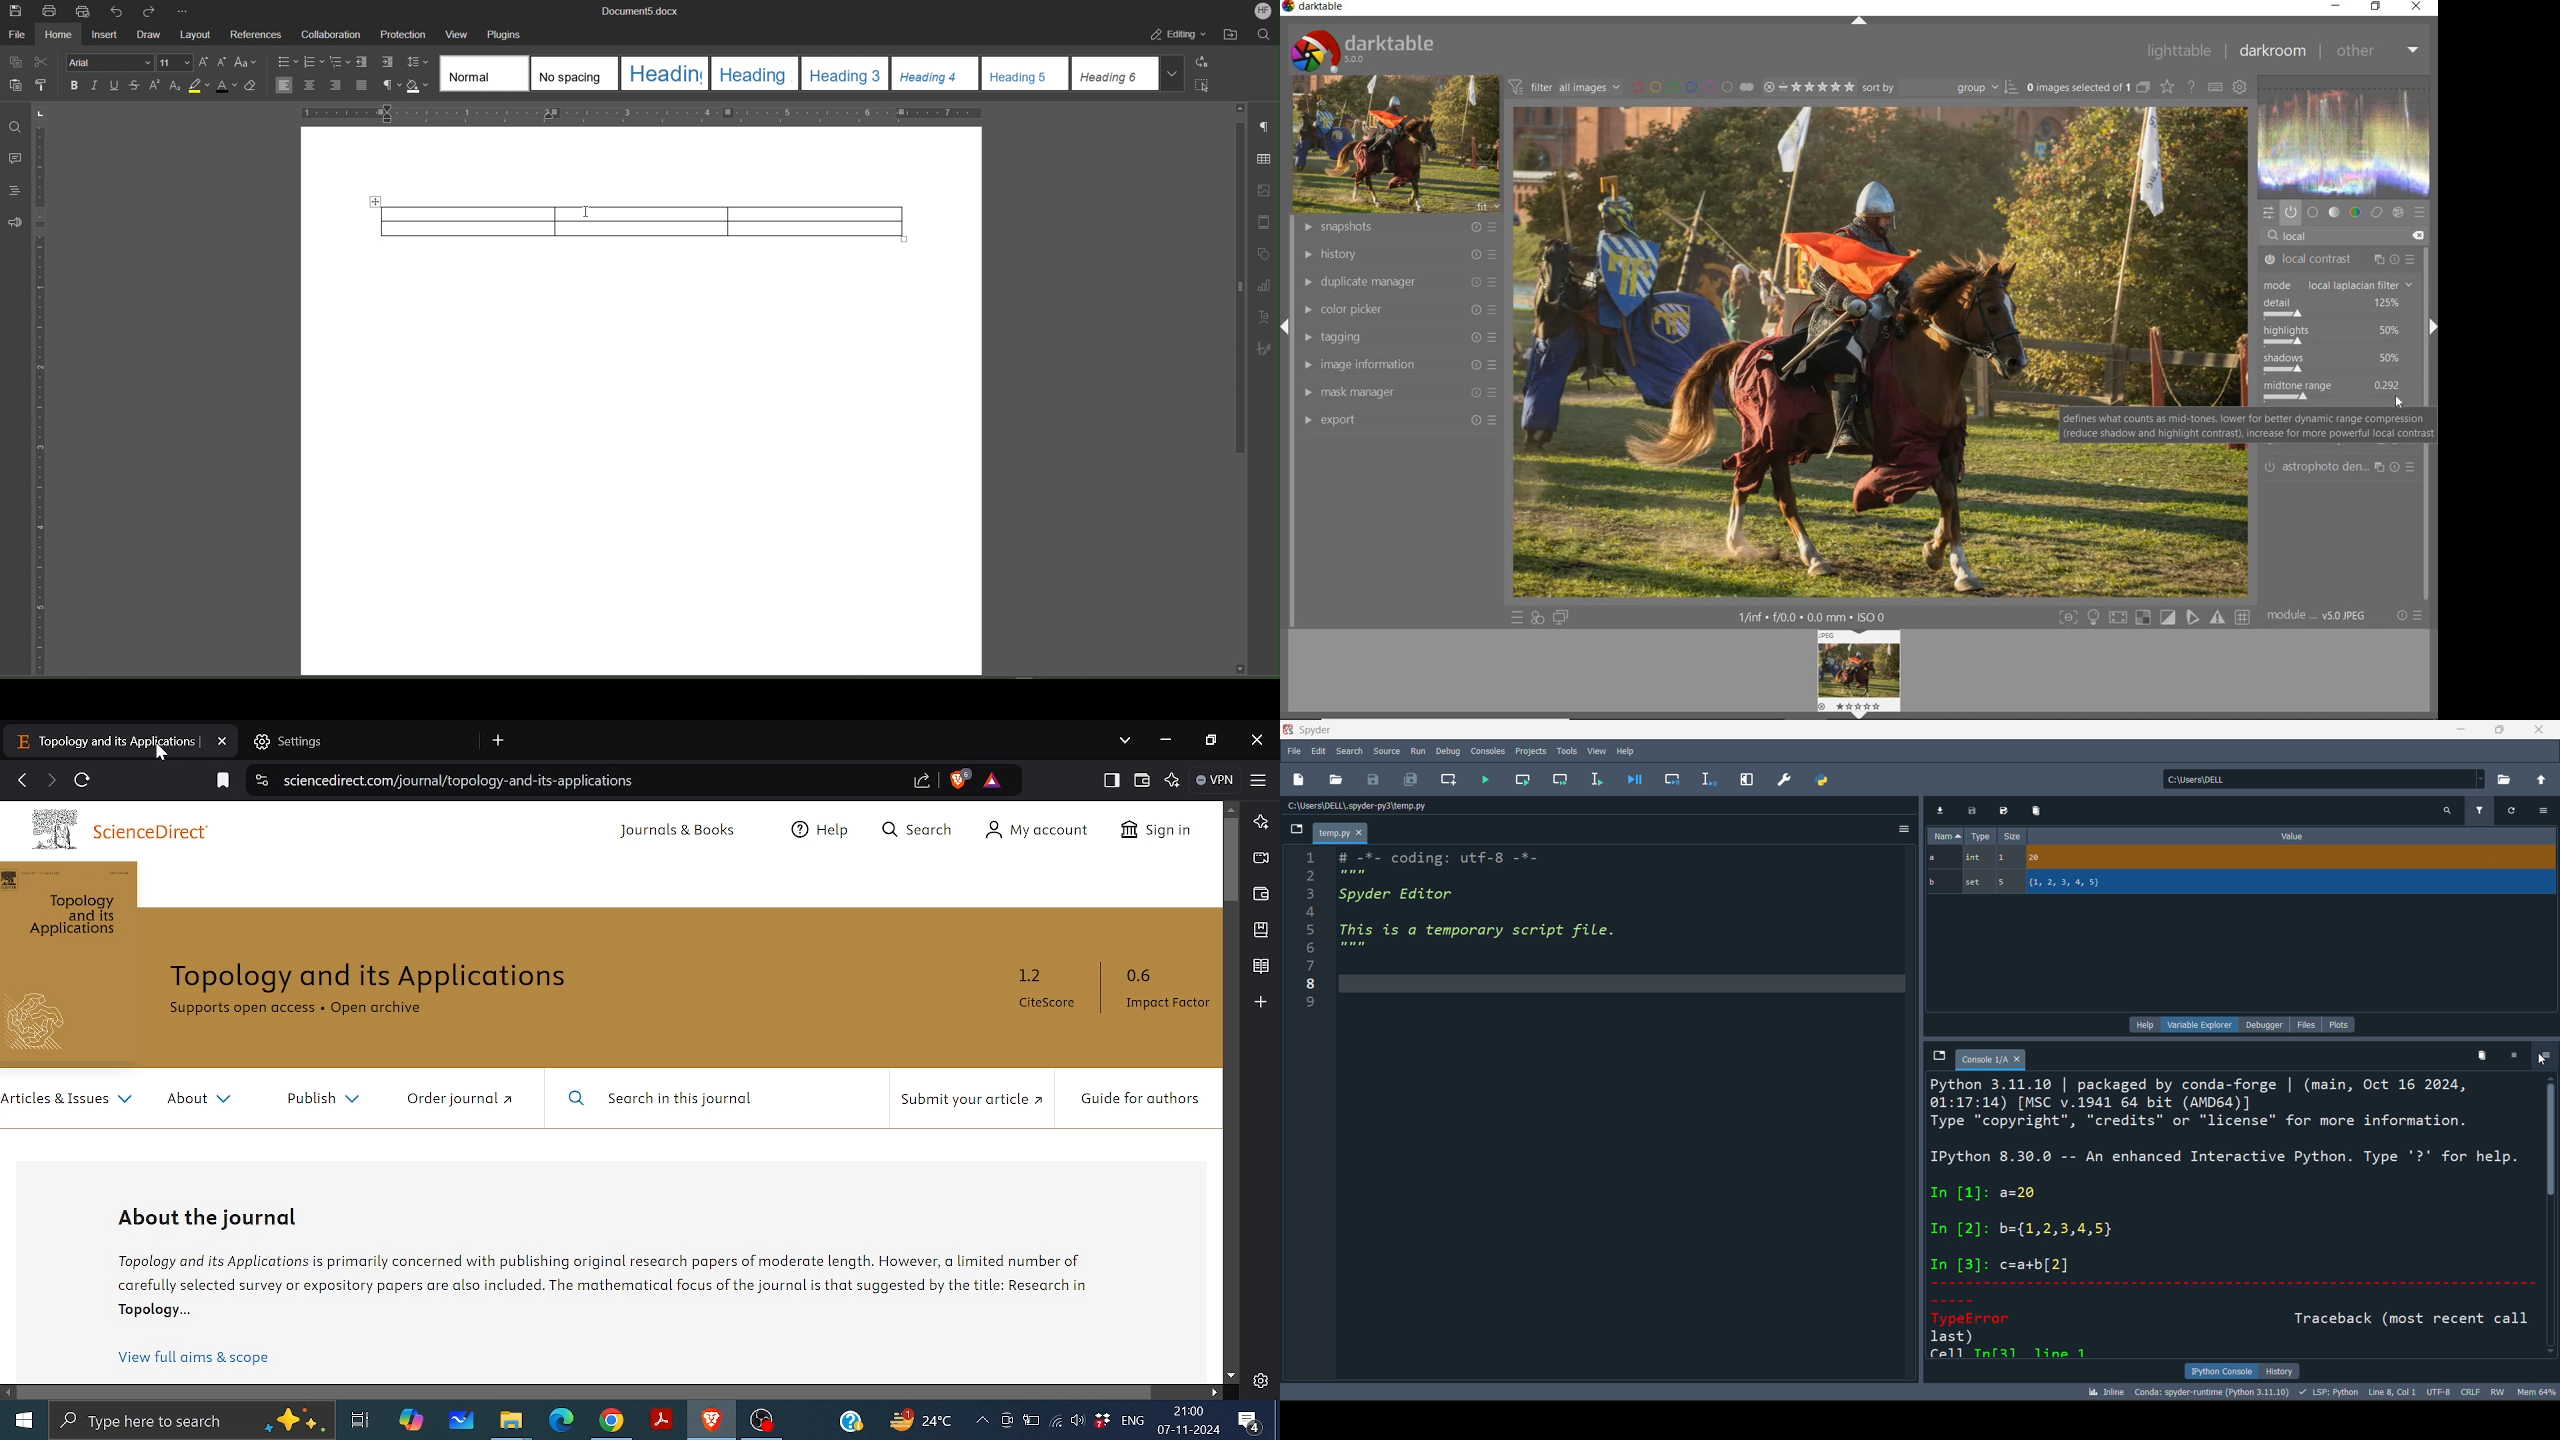  Describe the element at coordinates (1595, 781) in the screenshot. I see `run line` at that location.